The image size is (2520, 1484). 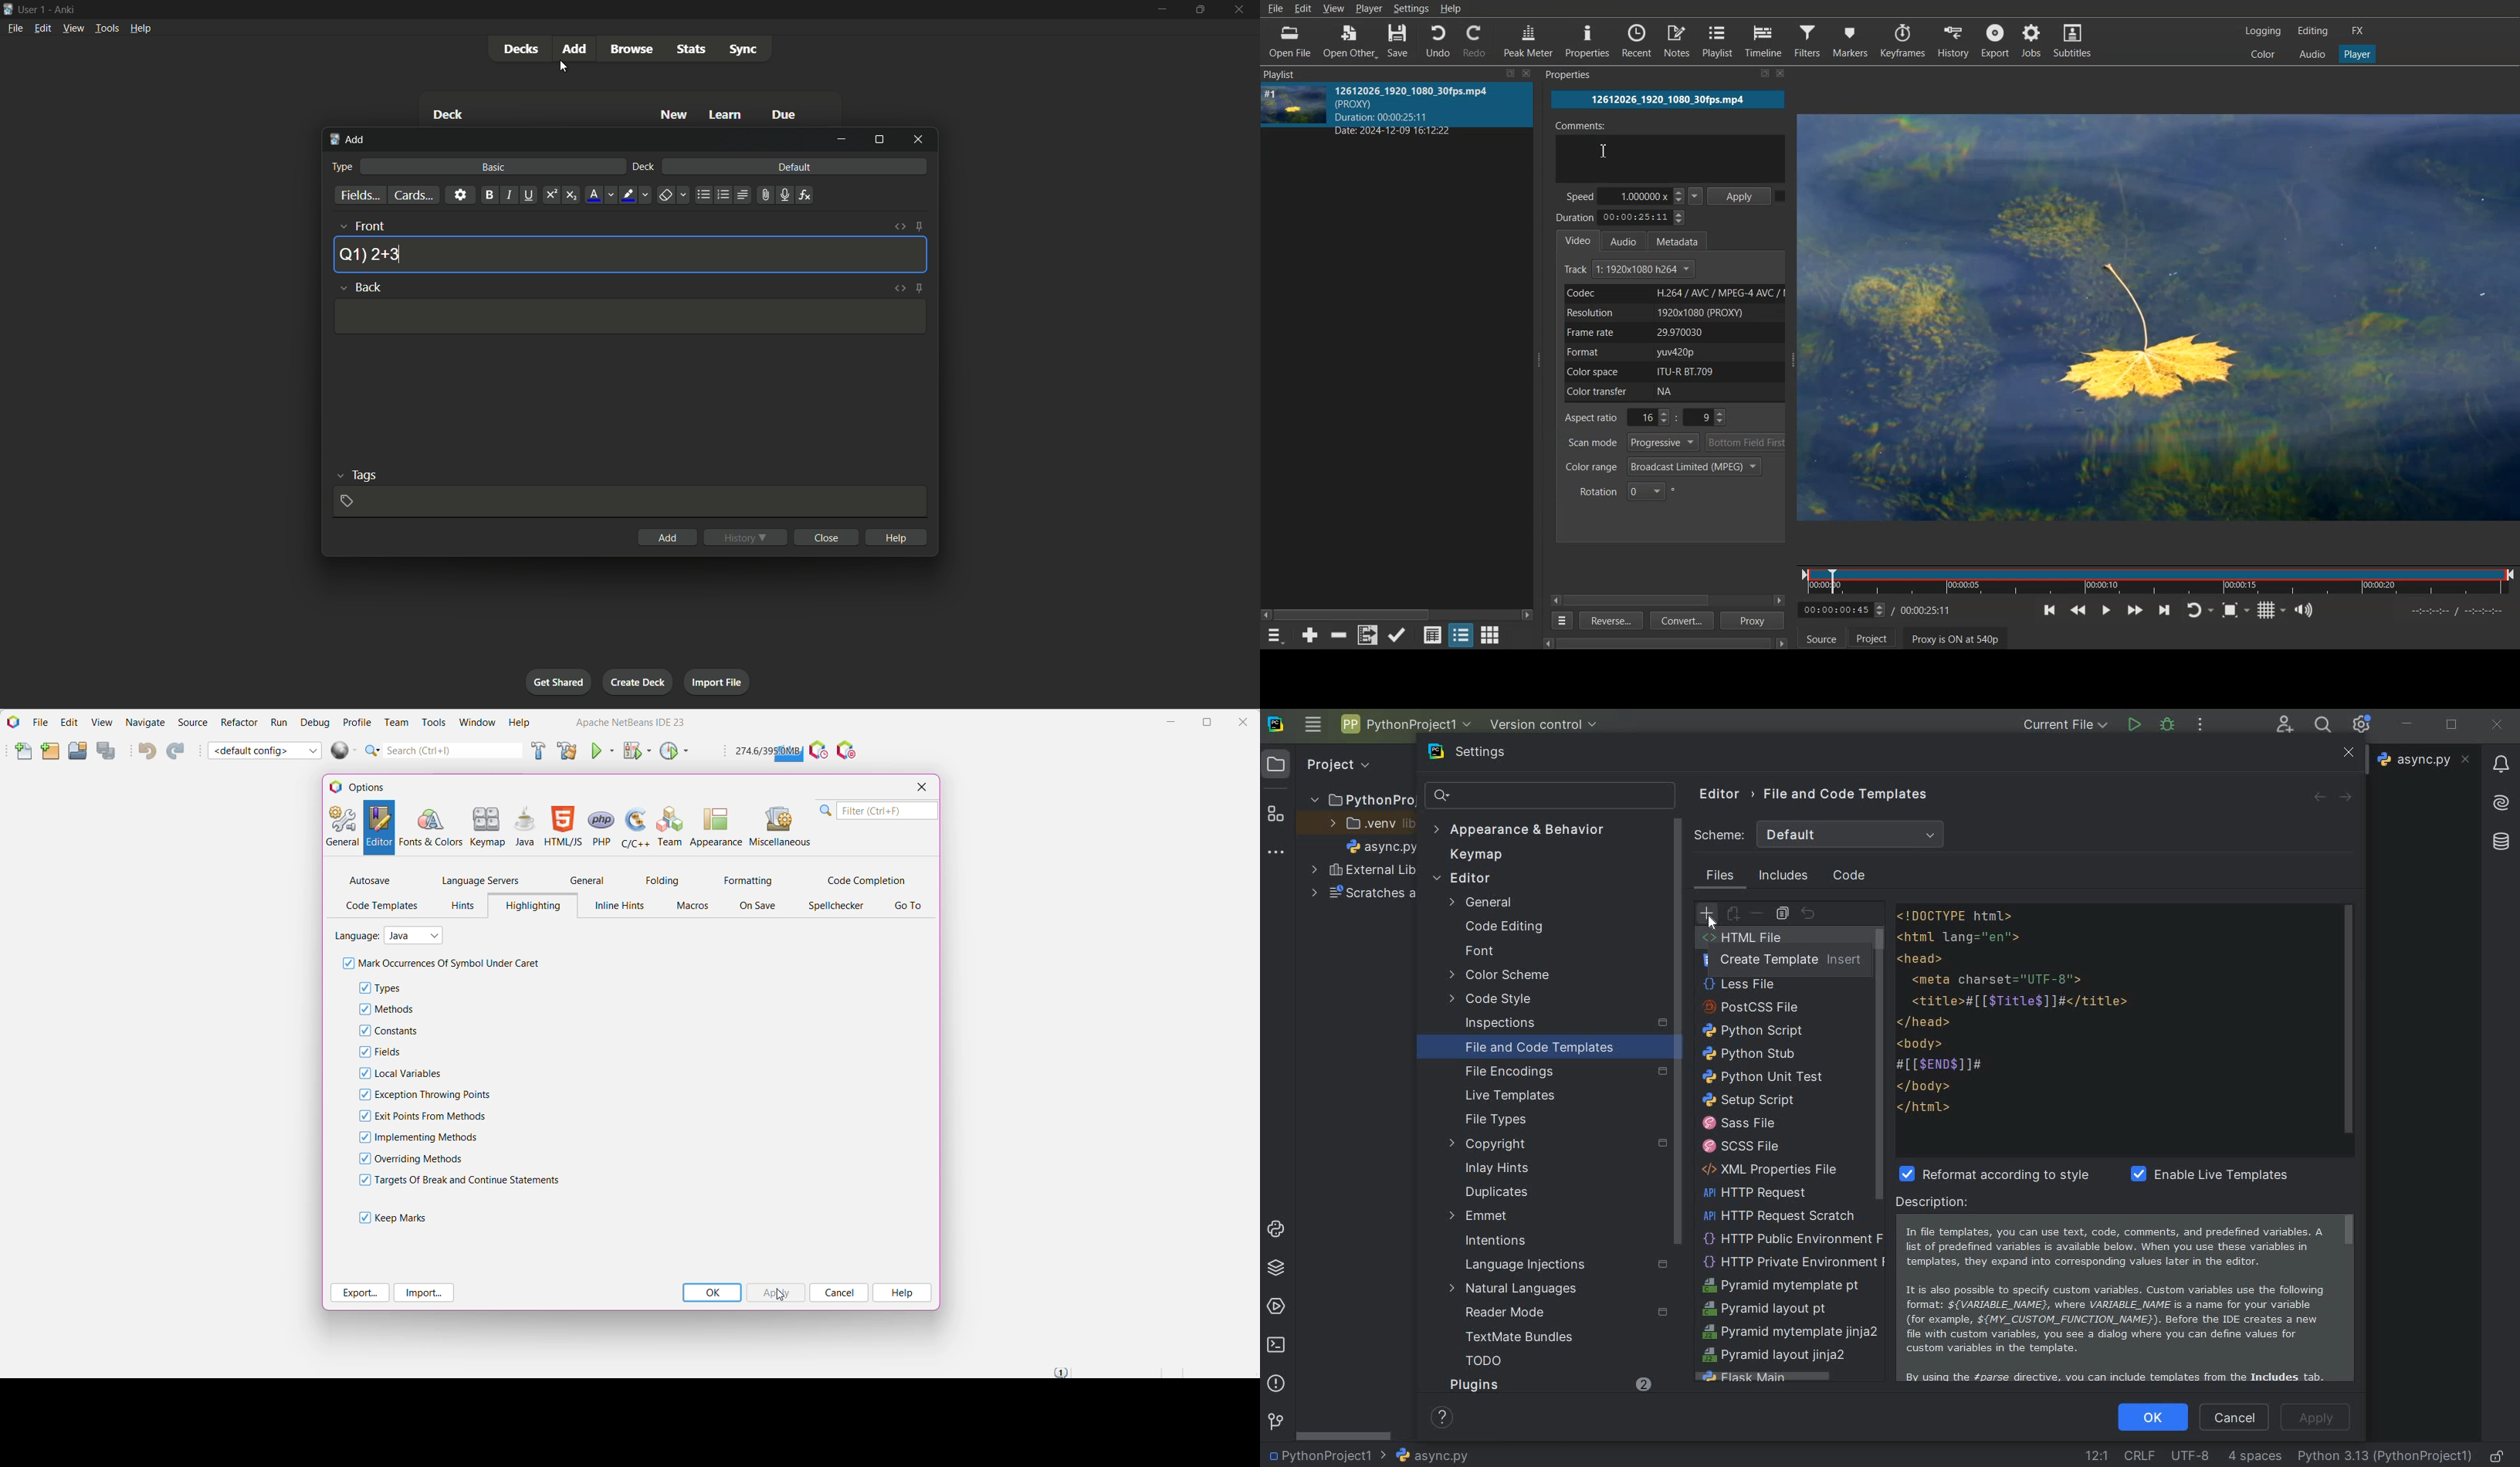 I want to click on Color range Broadcast limited, so click(x=1663, y=467).